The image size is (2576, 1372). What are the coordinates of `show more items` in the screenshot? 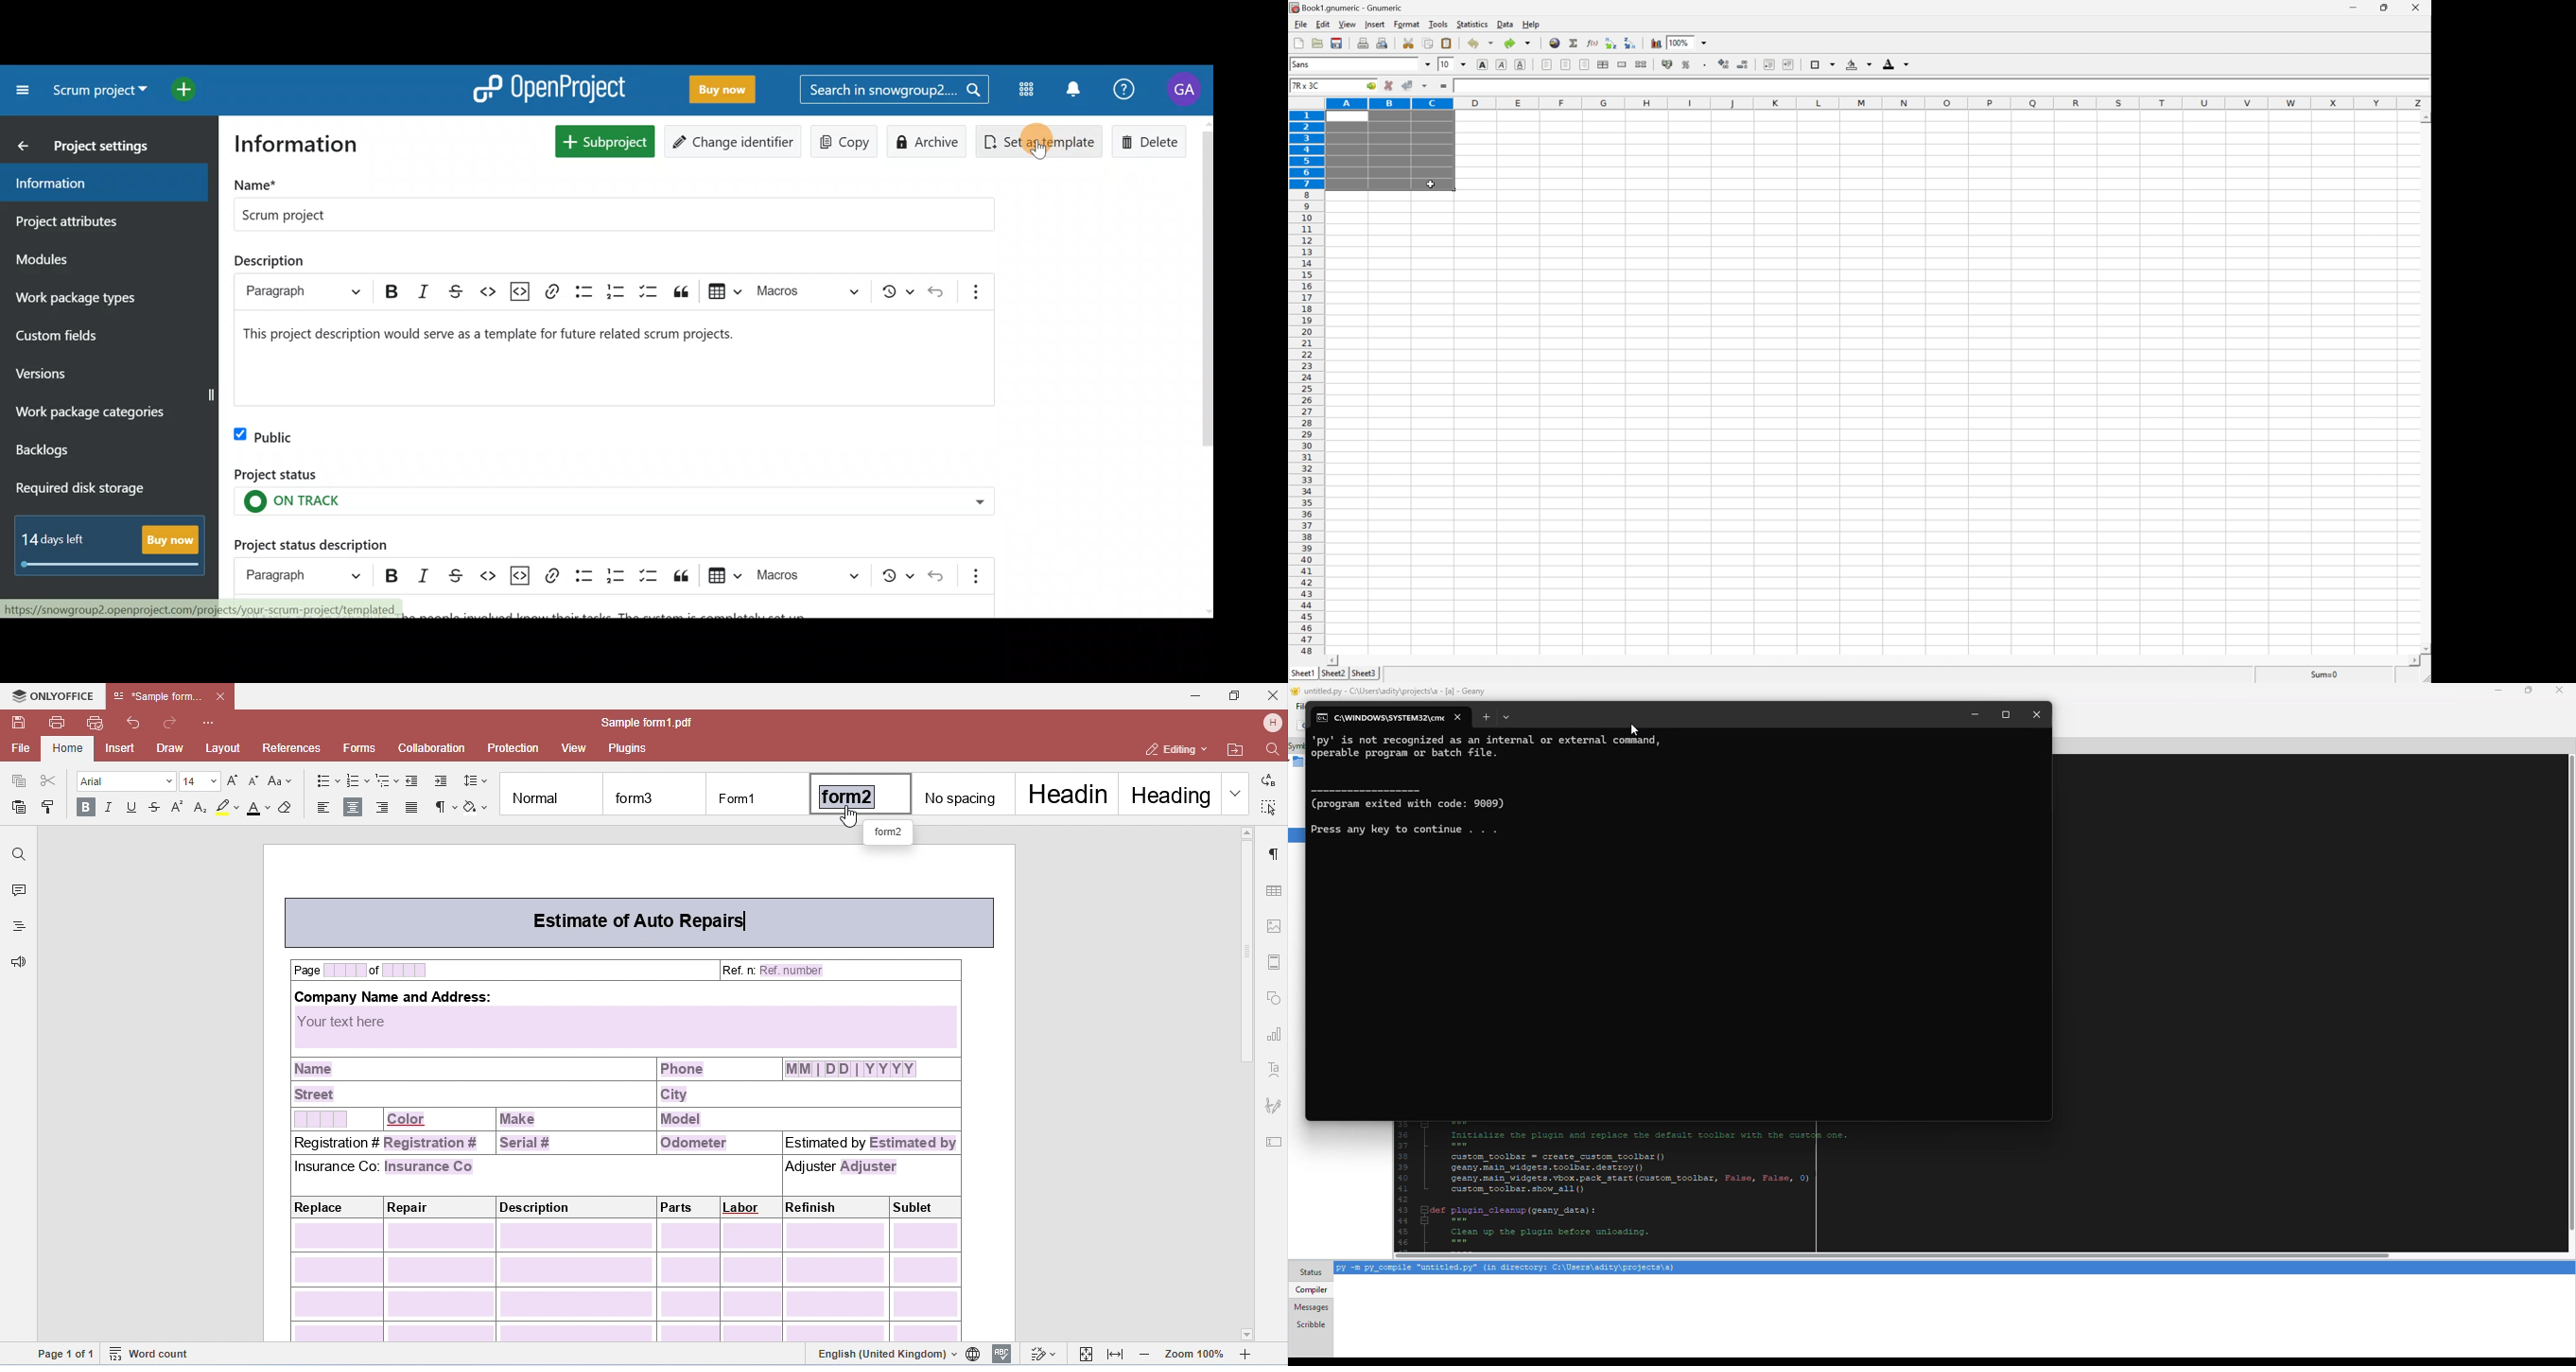 It's located at (977, 292).